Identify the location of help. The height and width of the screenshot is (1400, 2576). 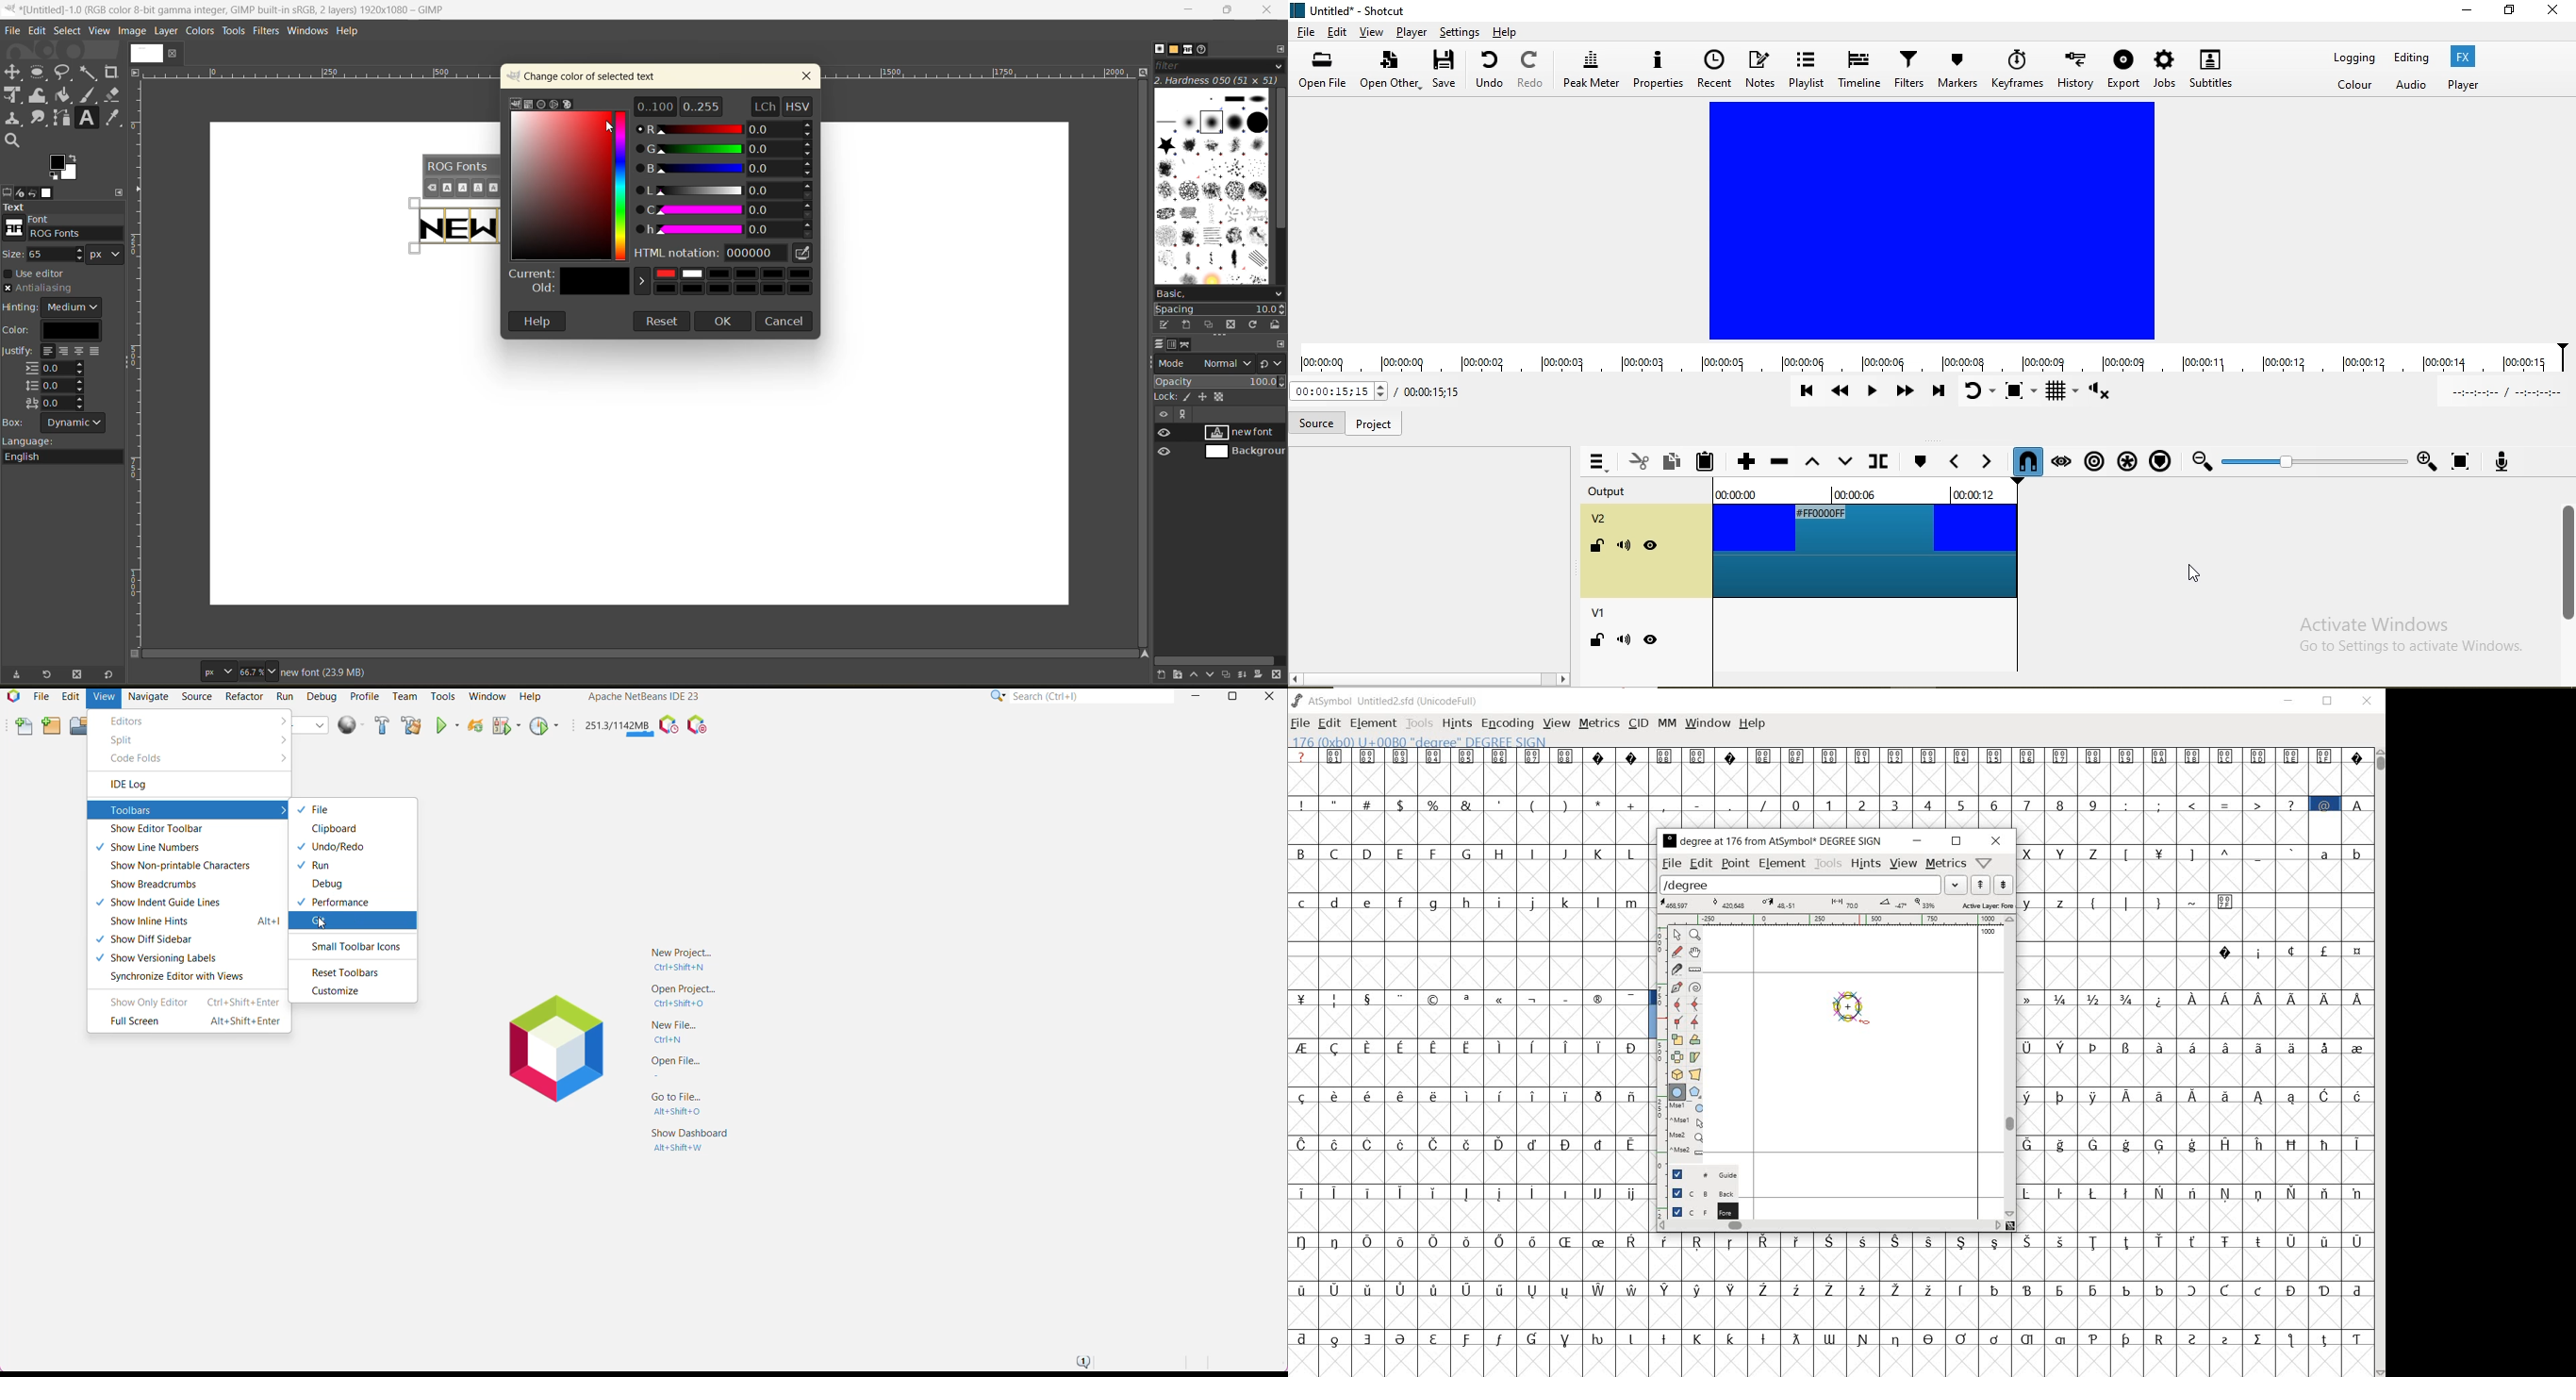
(537, 321).